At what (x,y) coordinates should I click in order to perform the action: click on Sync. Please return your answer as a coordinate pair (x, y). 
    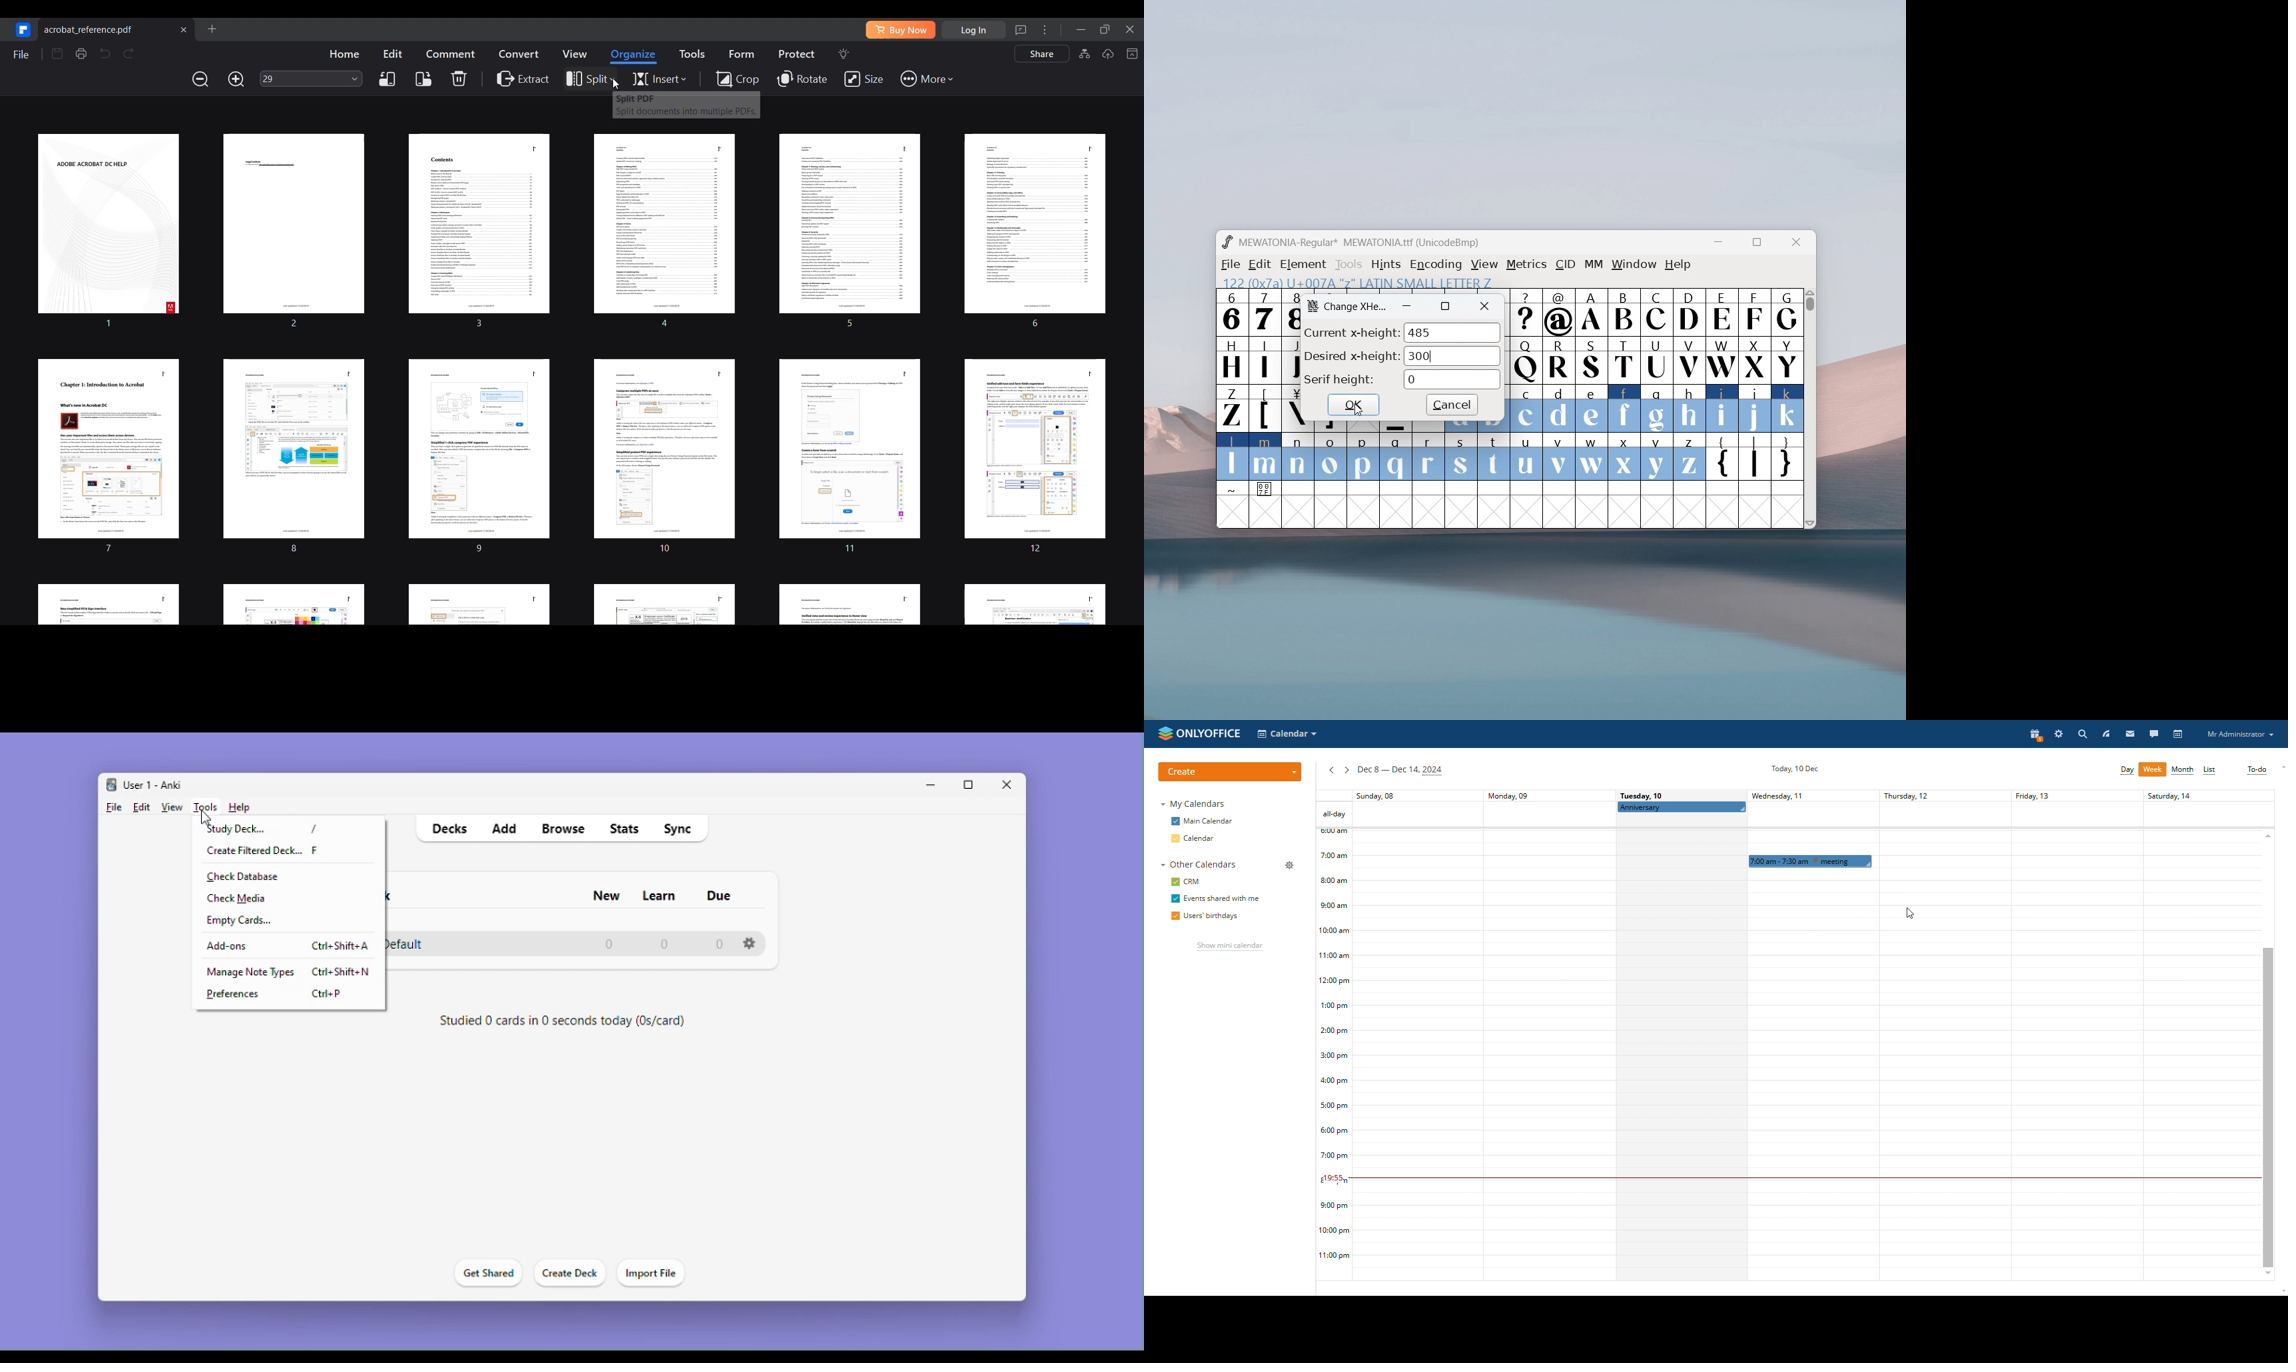
    Looking at the image, I should click on (687, 830).